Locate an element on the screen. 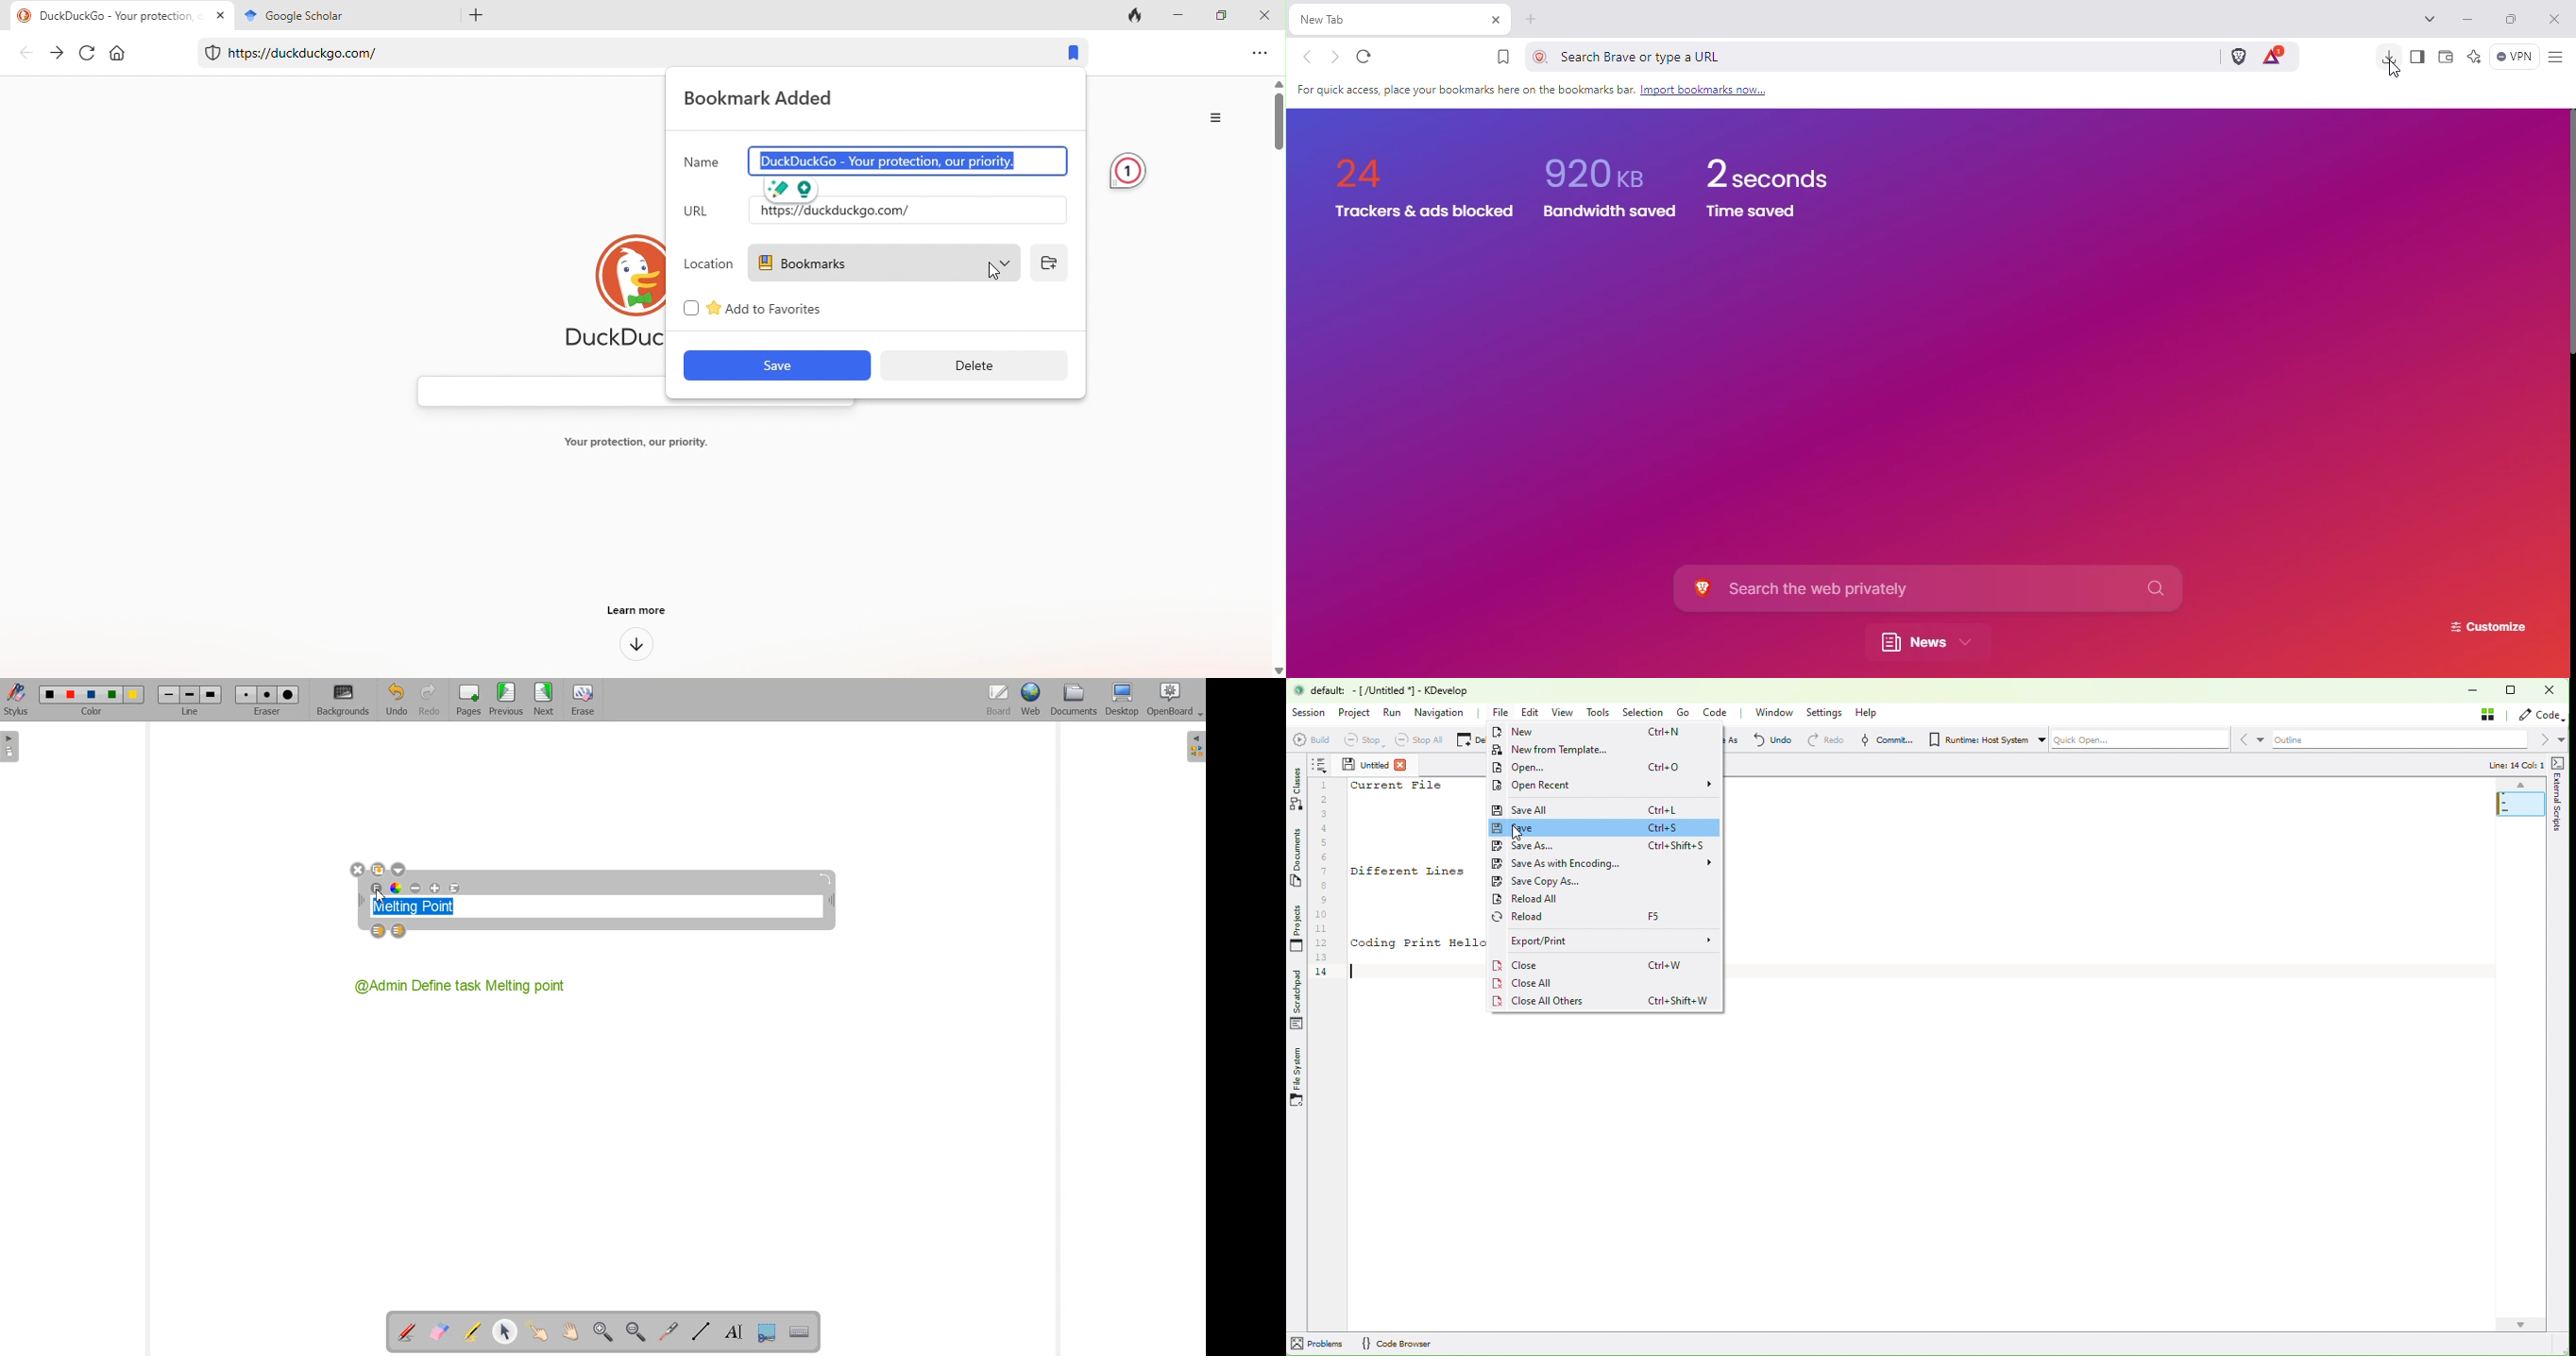 This screenshot has height=1372, width=2576. Font Text  is located at coordinates (377, 889).